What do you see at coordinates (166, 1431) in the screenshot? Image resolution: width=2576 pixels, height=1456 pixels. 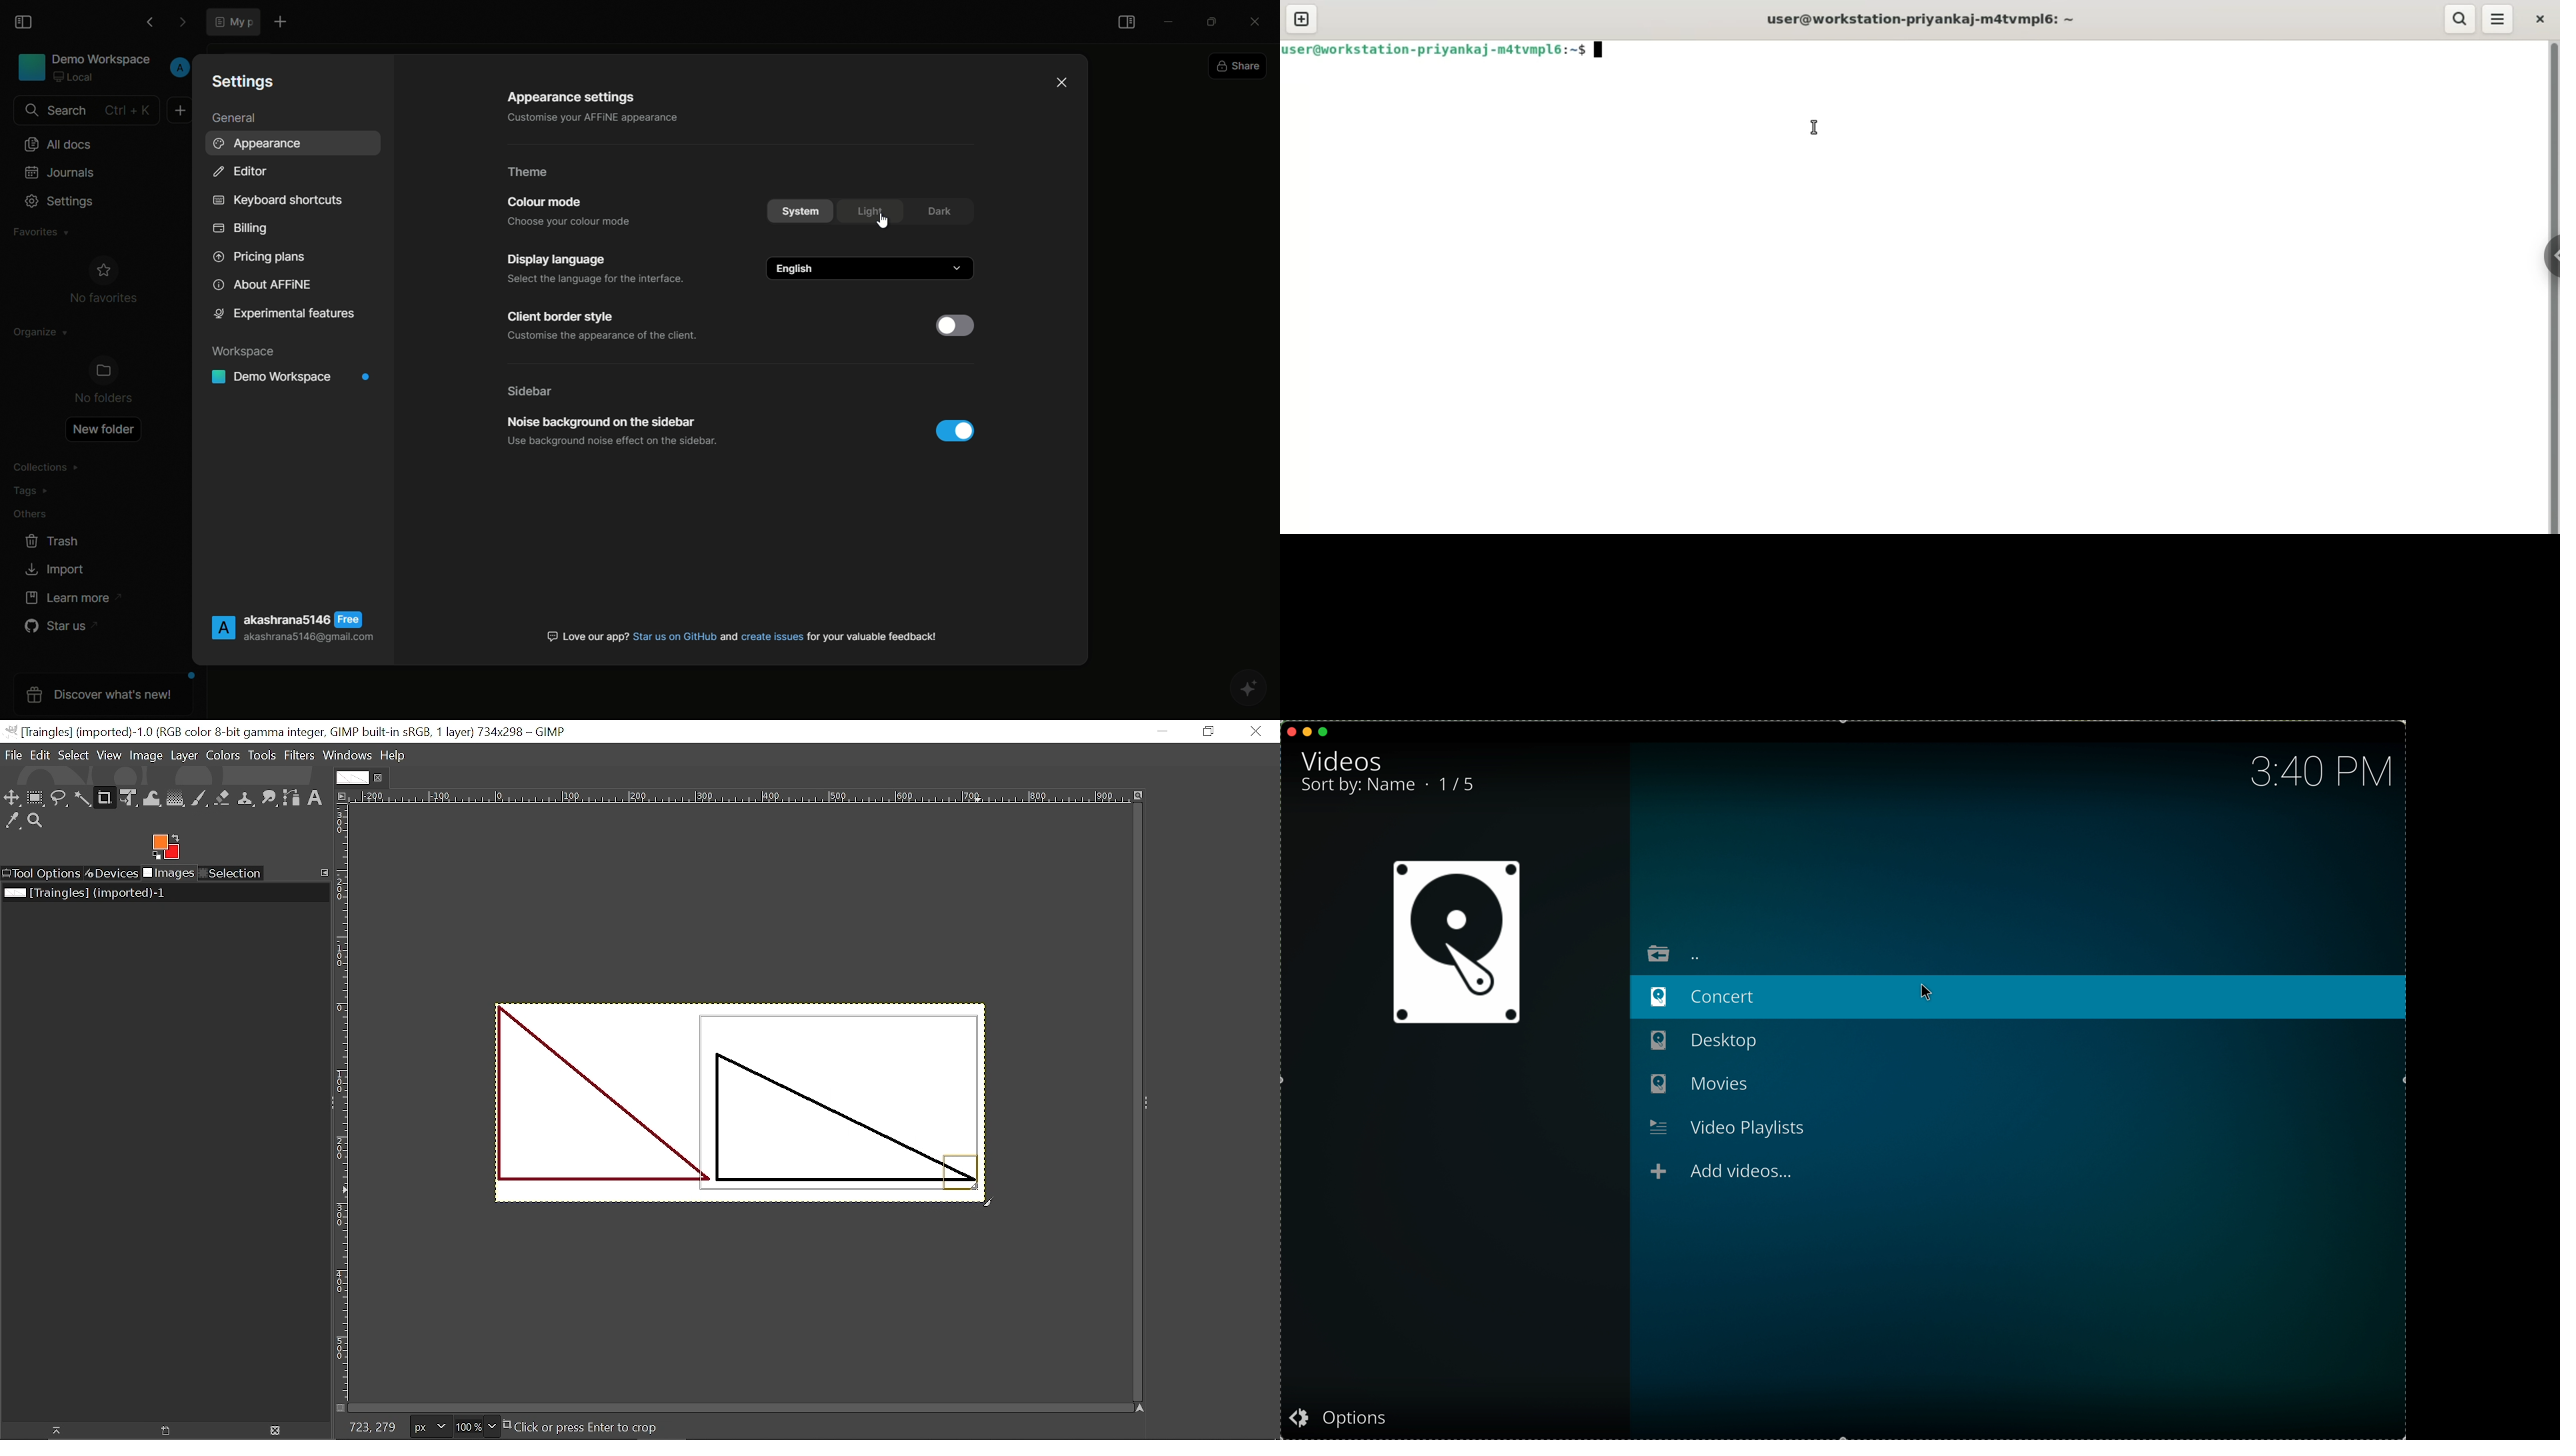 I see `New image display for this image` at bounding box center [166, 1431].